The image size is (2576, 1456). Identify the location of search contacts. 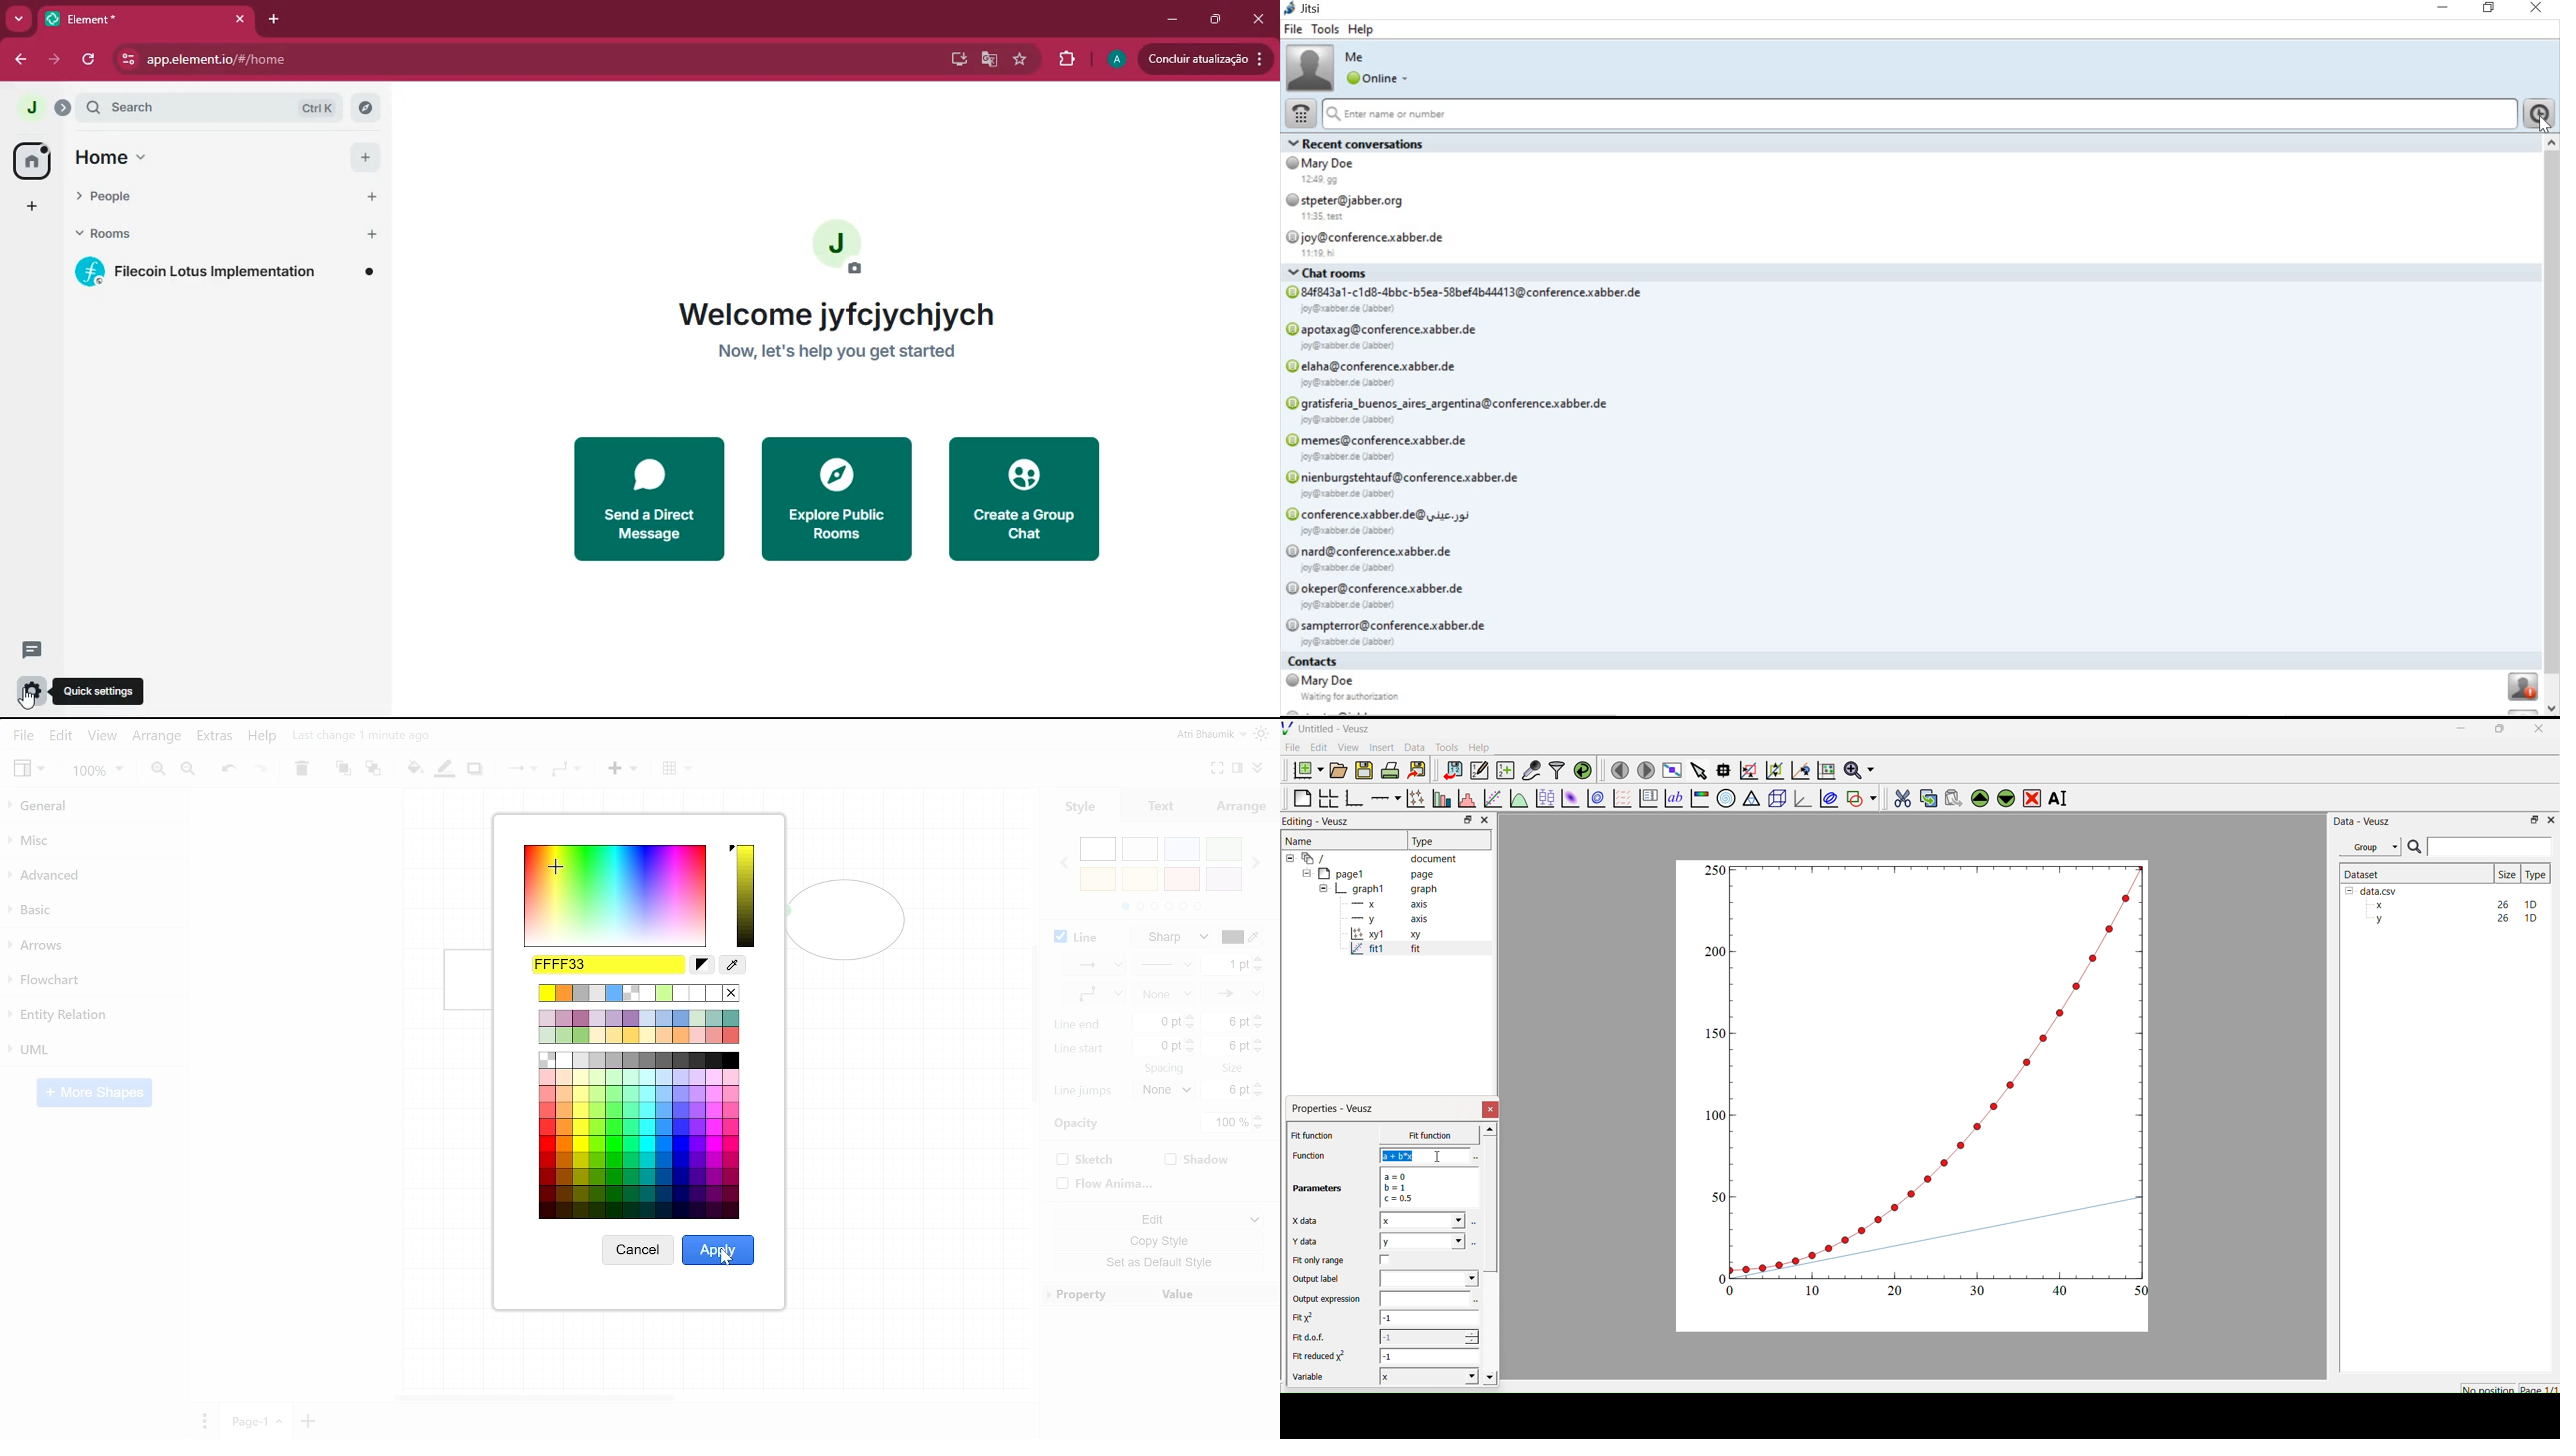
(1919, 115).